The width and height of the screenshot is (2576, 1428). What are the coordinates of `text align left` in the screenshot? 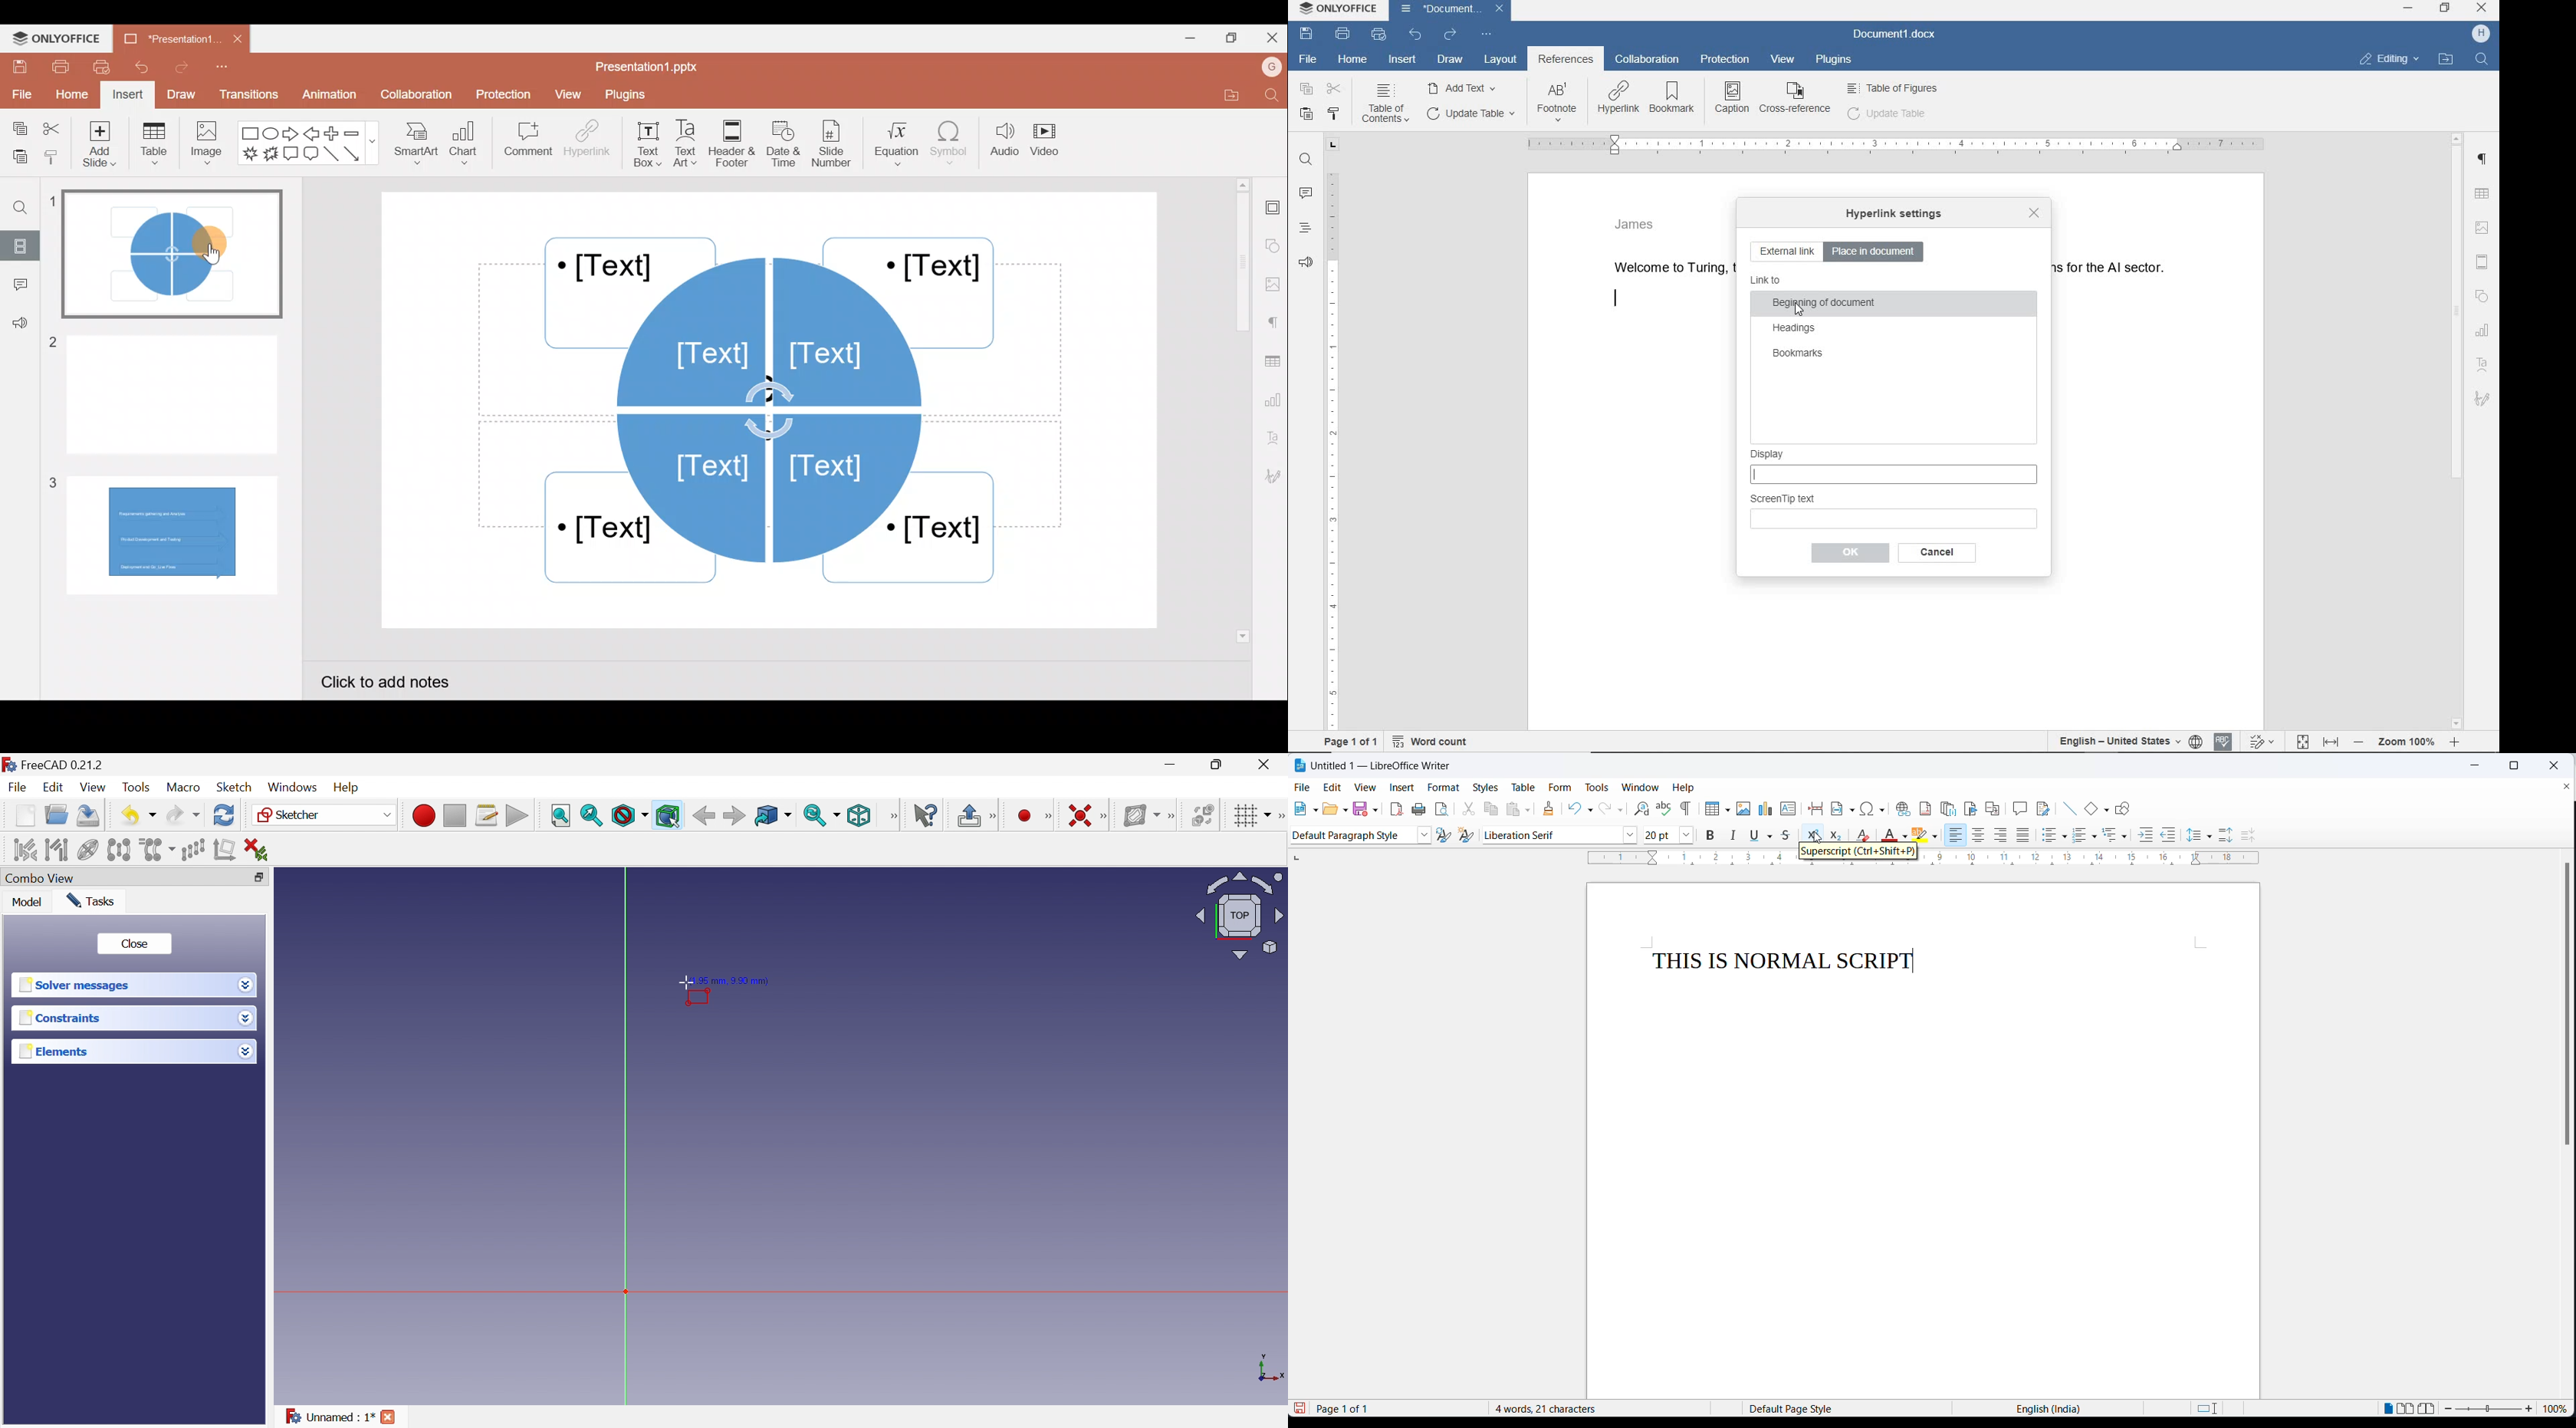 It's located at (1958, 836).